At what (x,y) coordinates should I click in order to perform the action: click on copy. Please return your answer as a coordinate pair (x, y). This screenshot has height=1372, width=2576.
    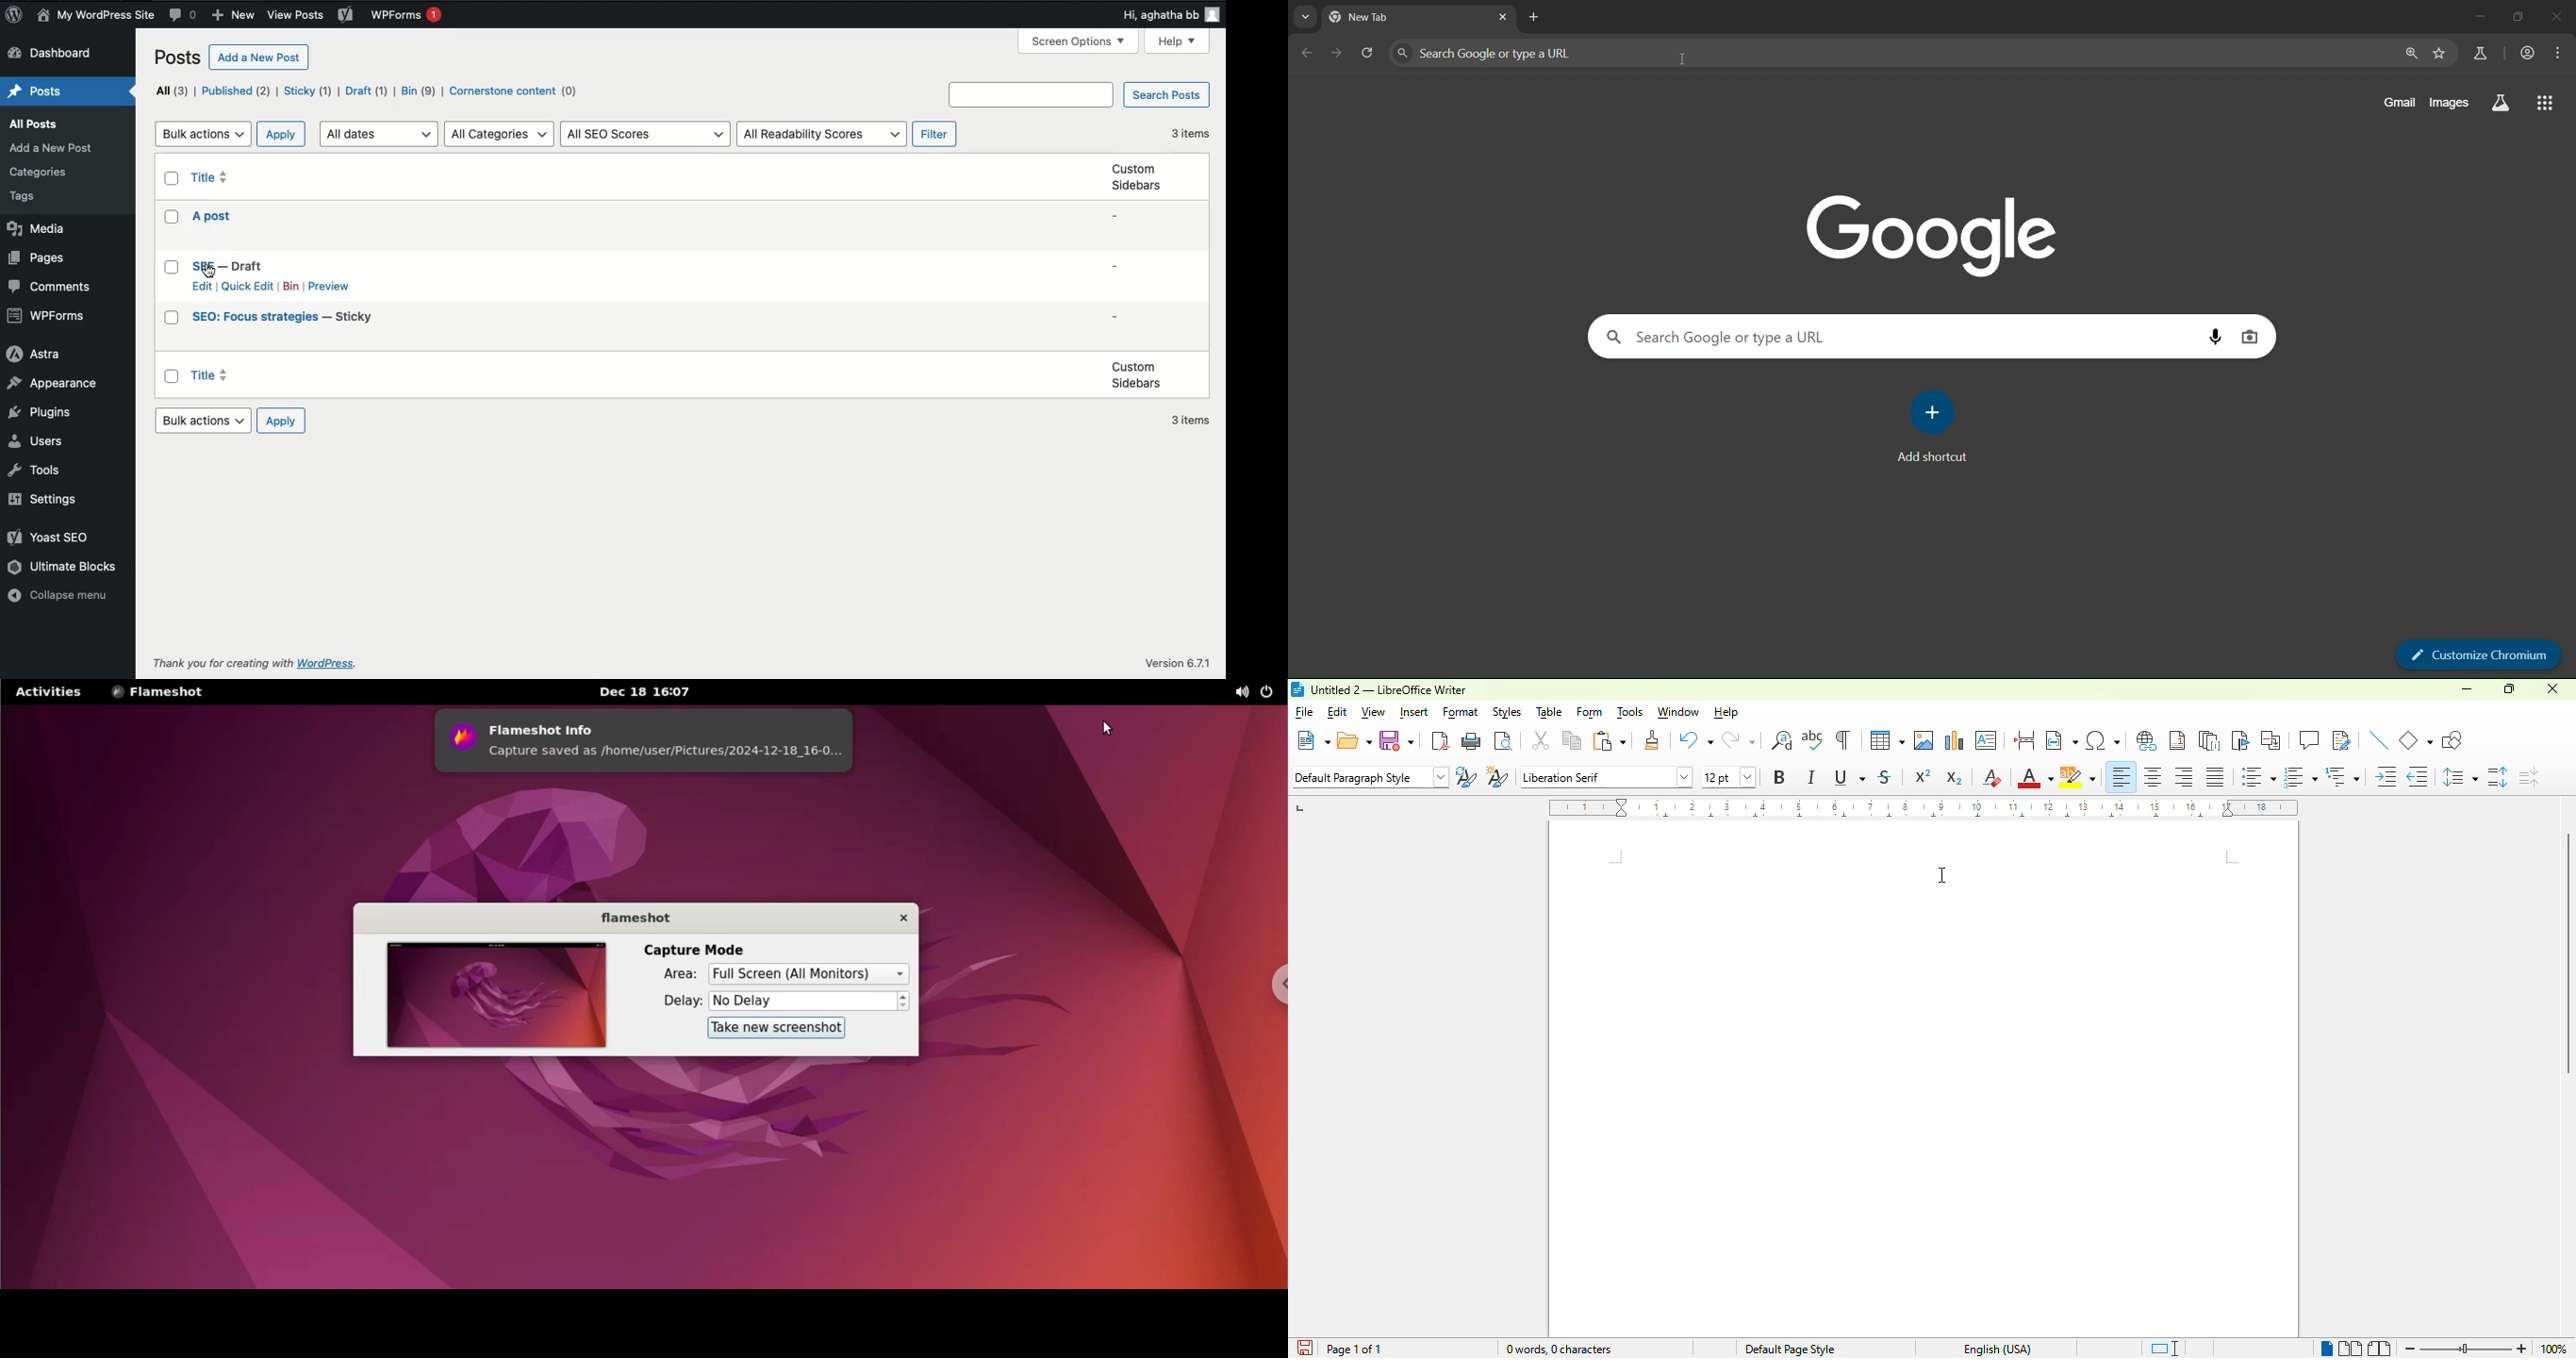
    Looking at the image, I should click on (1572, 740).